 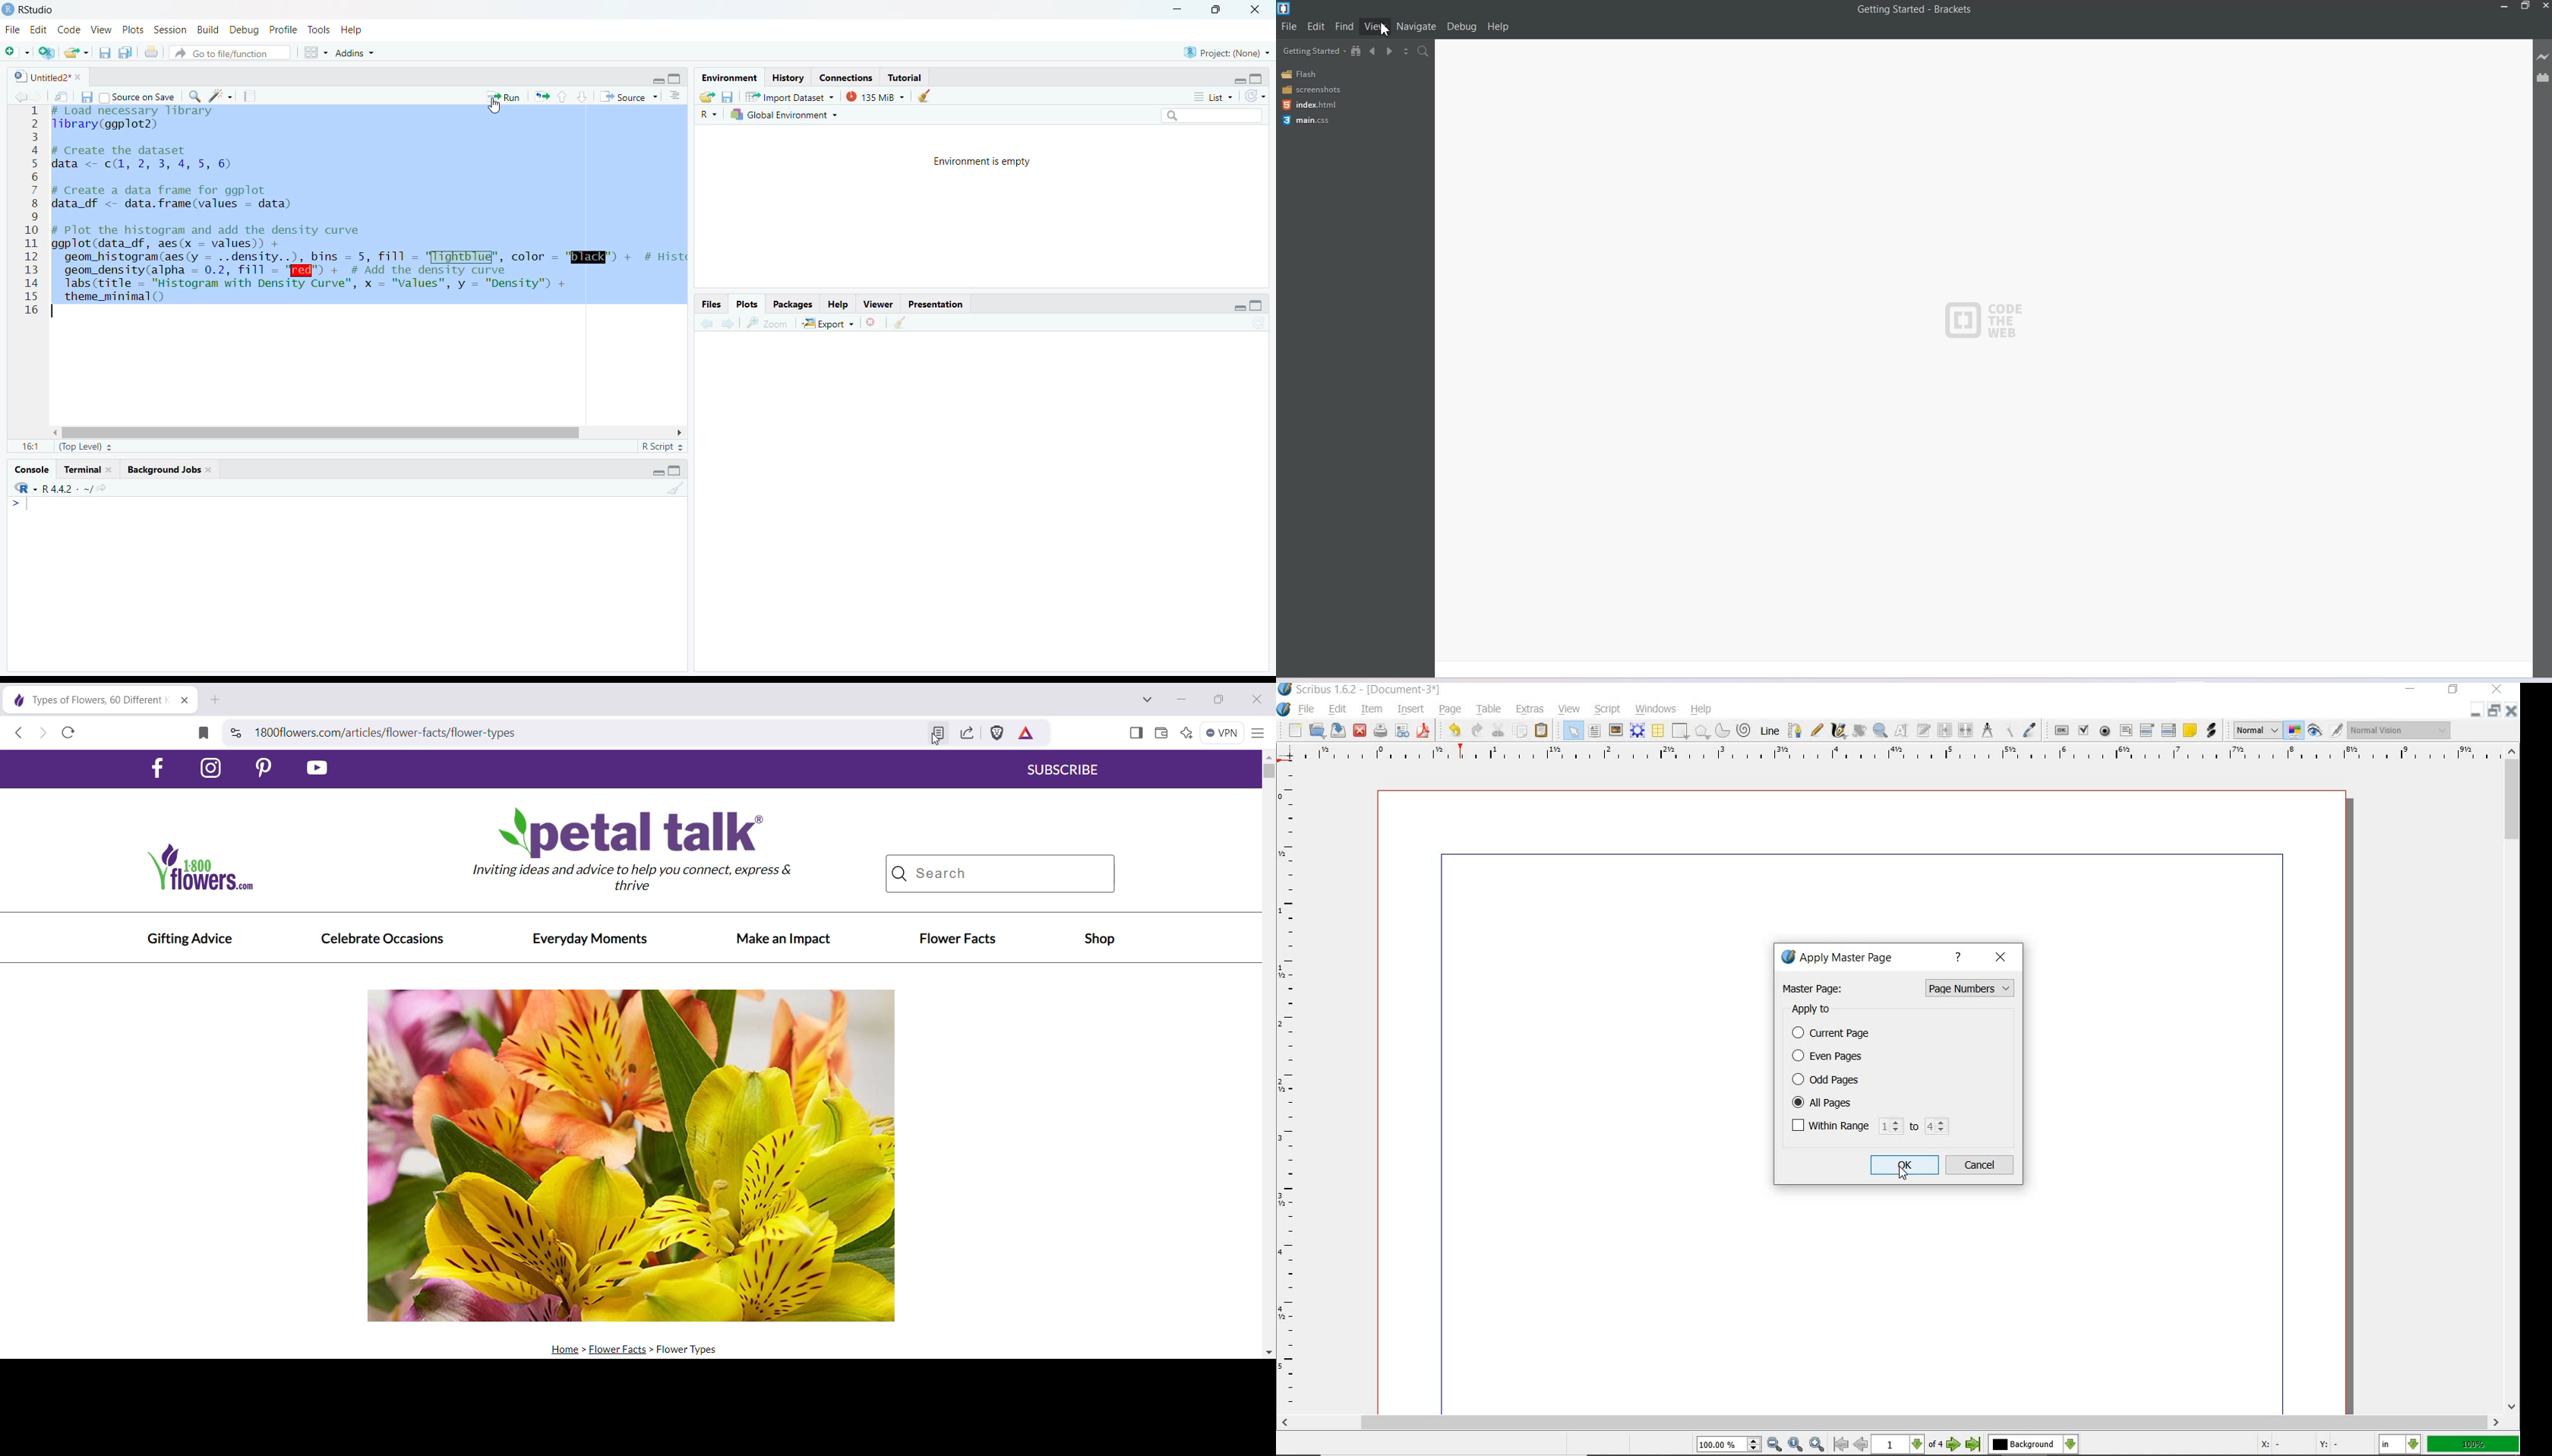 I want to click on zoom factor 100%, so click(x=2474, y=1445).